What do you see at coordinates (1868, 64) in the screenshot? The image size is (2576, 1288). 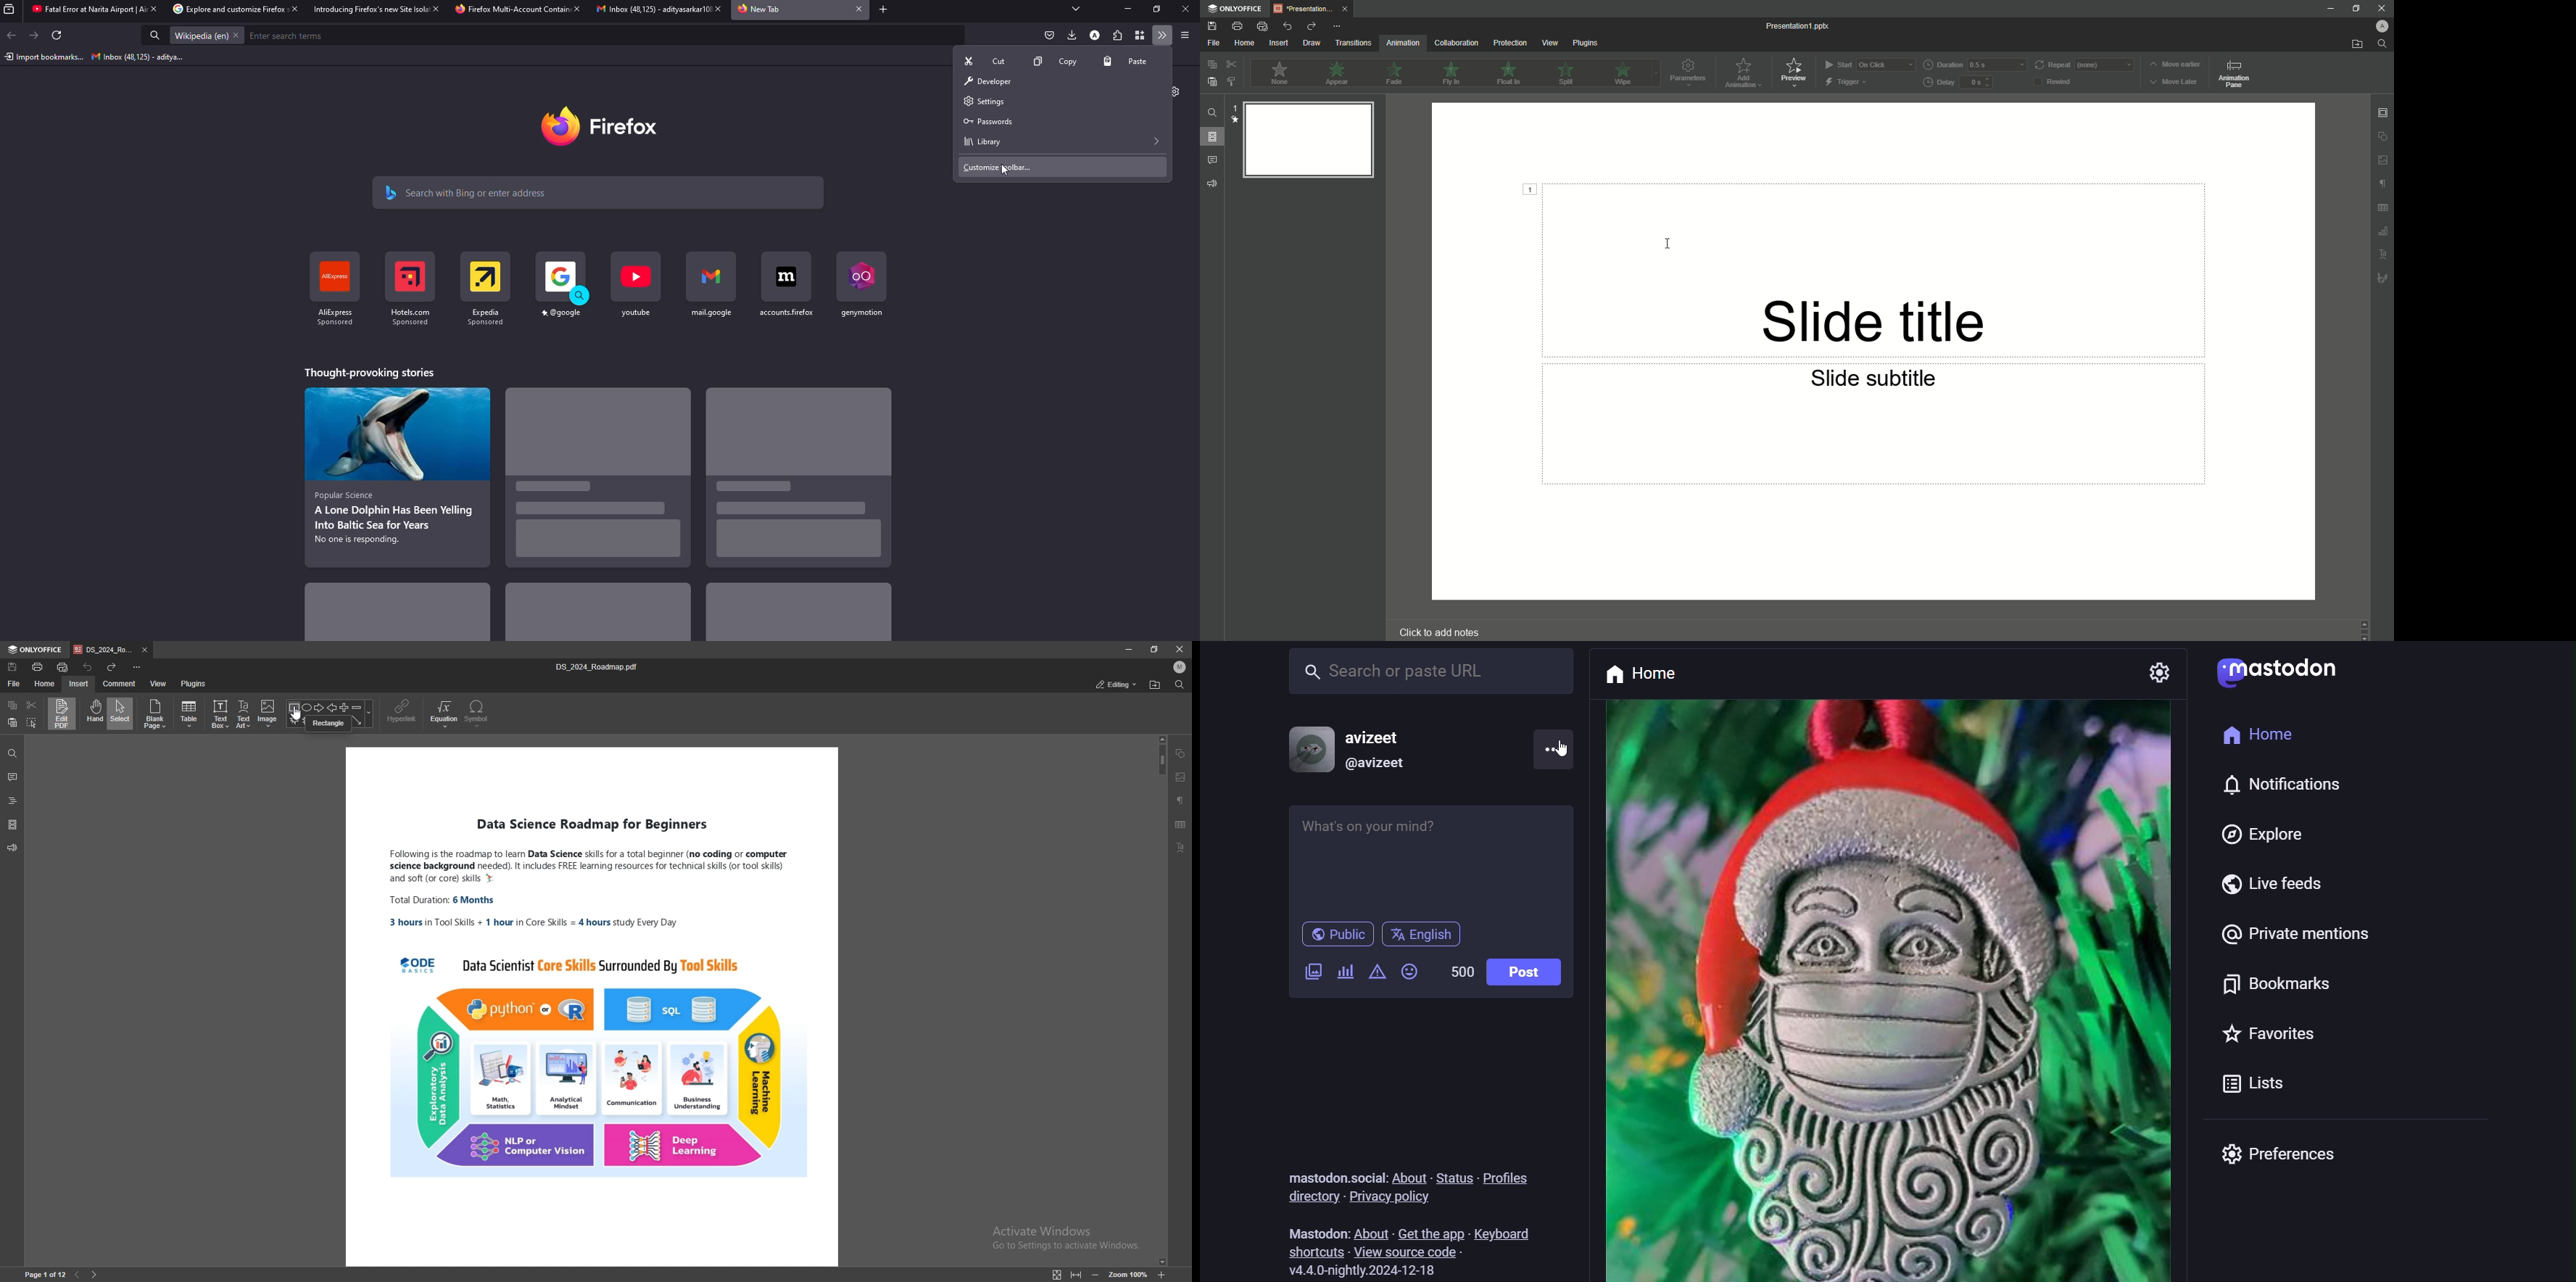 I see `Start` at bounding box center [1868, 64].